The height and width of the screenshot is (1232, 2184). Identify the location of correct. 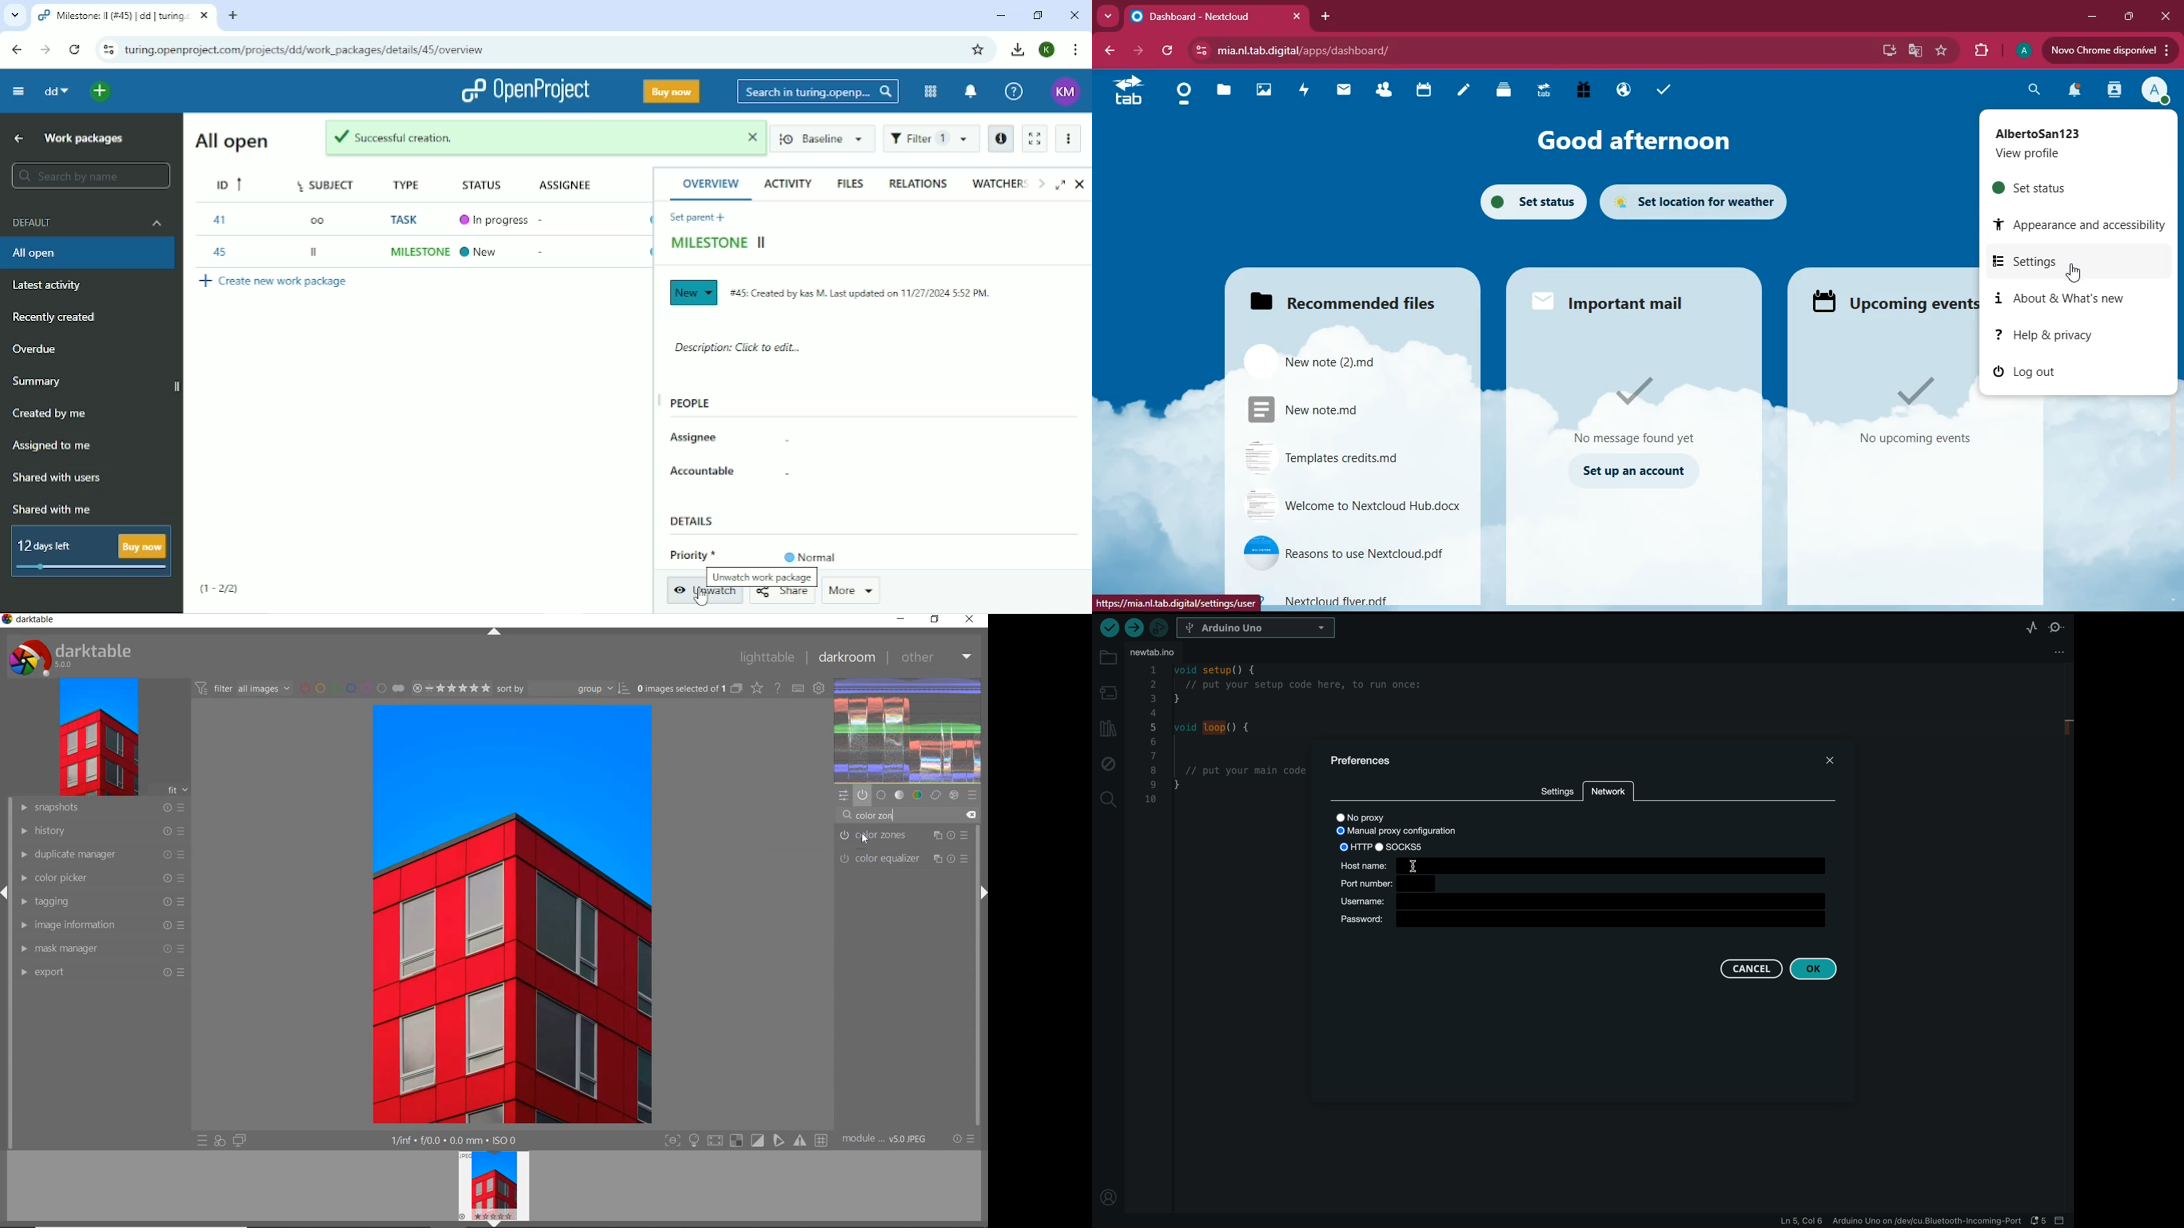
(936, 796).